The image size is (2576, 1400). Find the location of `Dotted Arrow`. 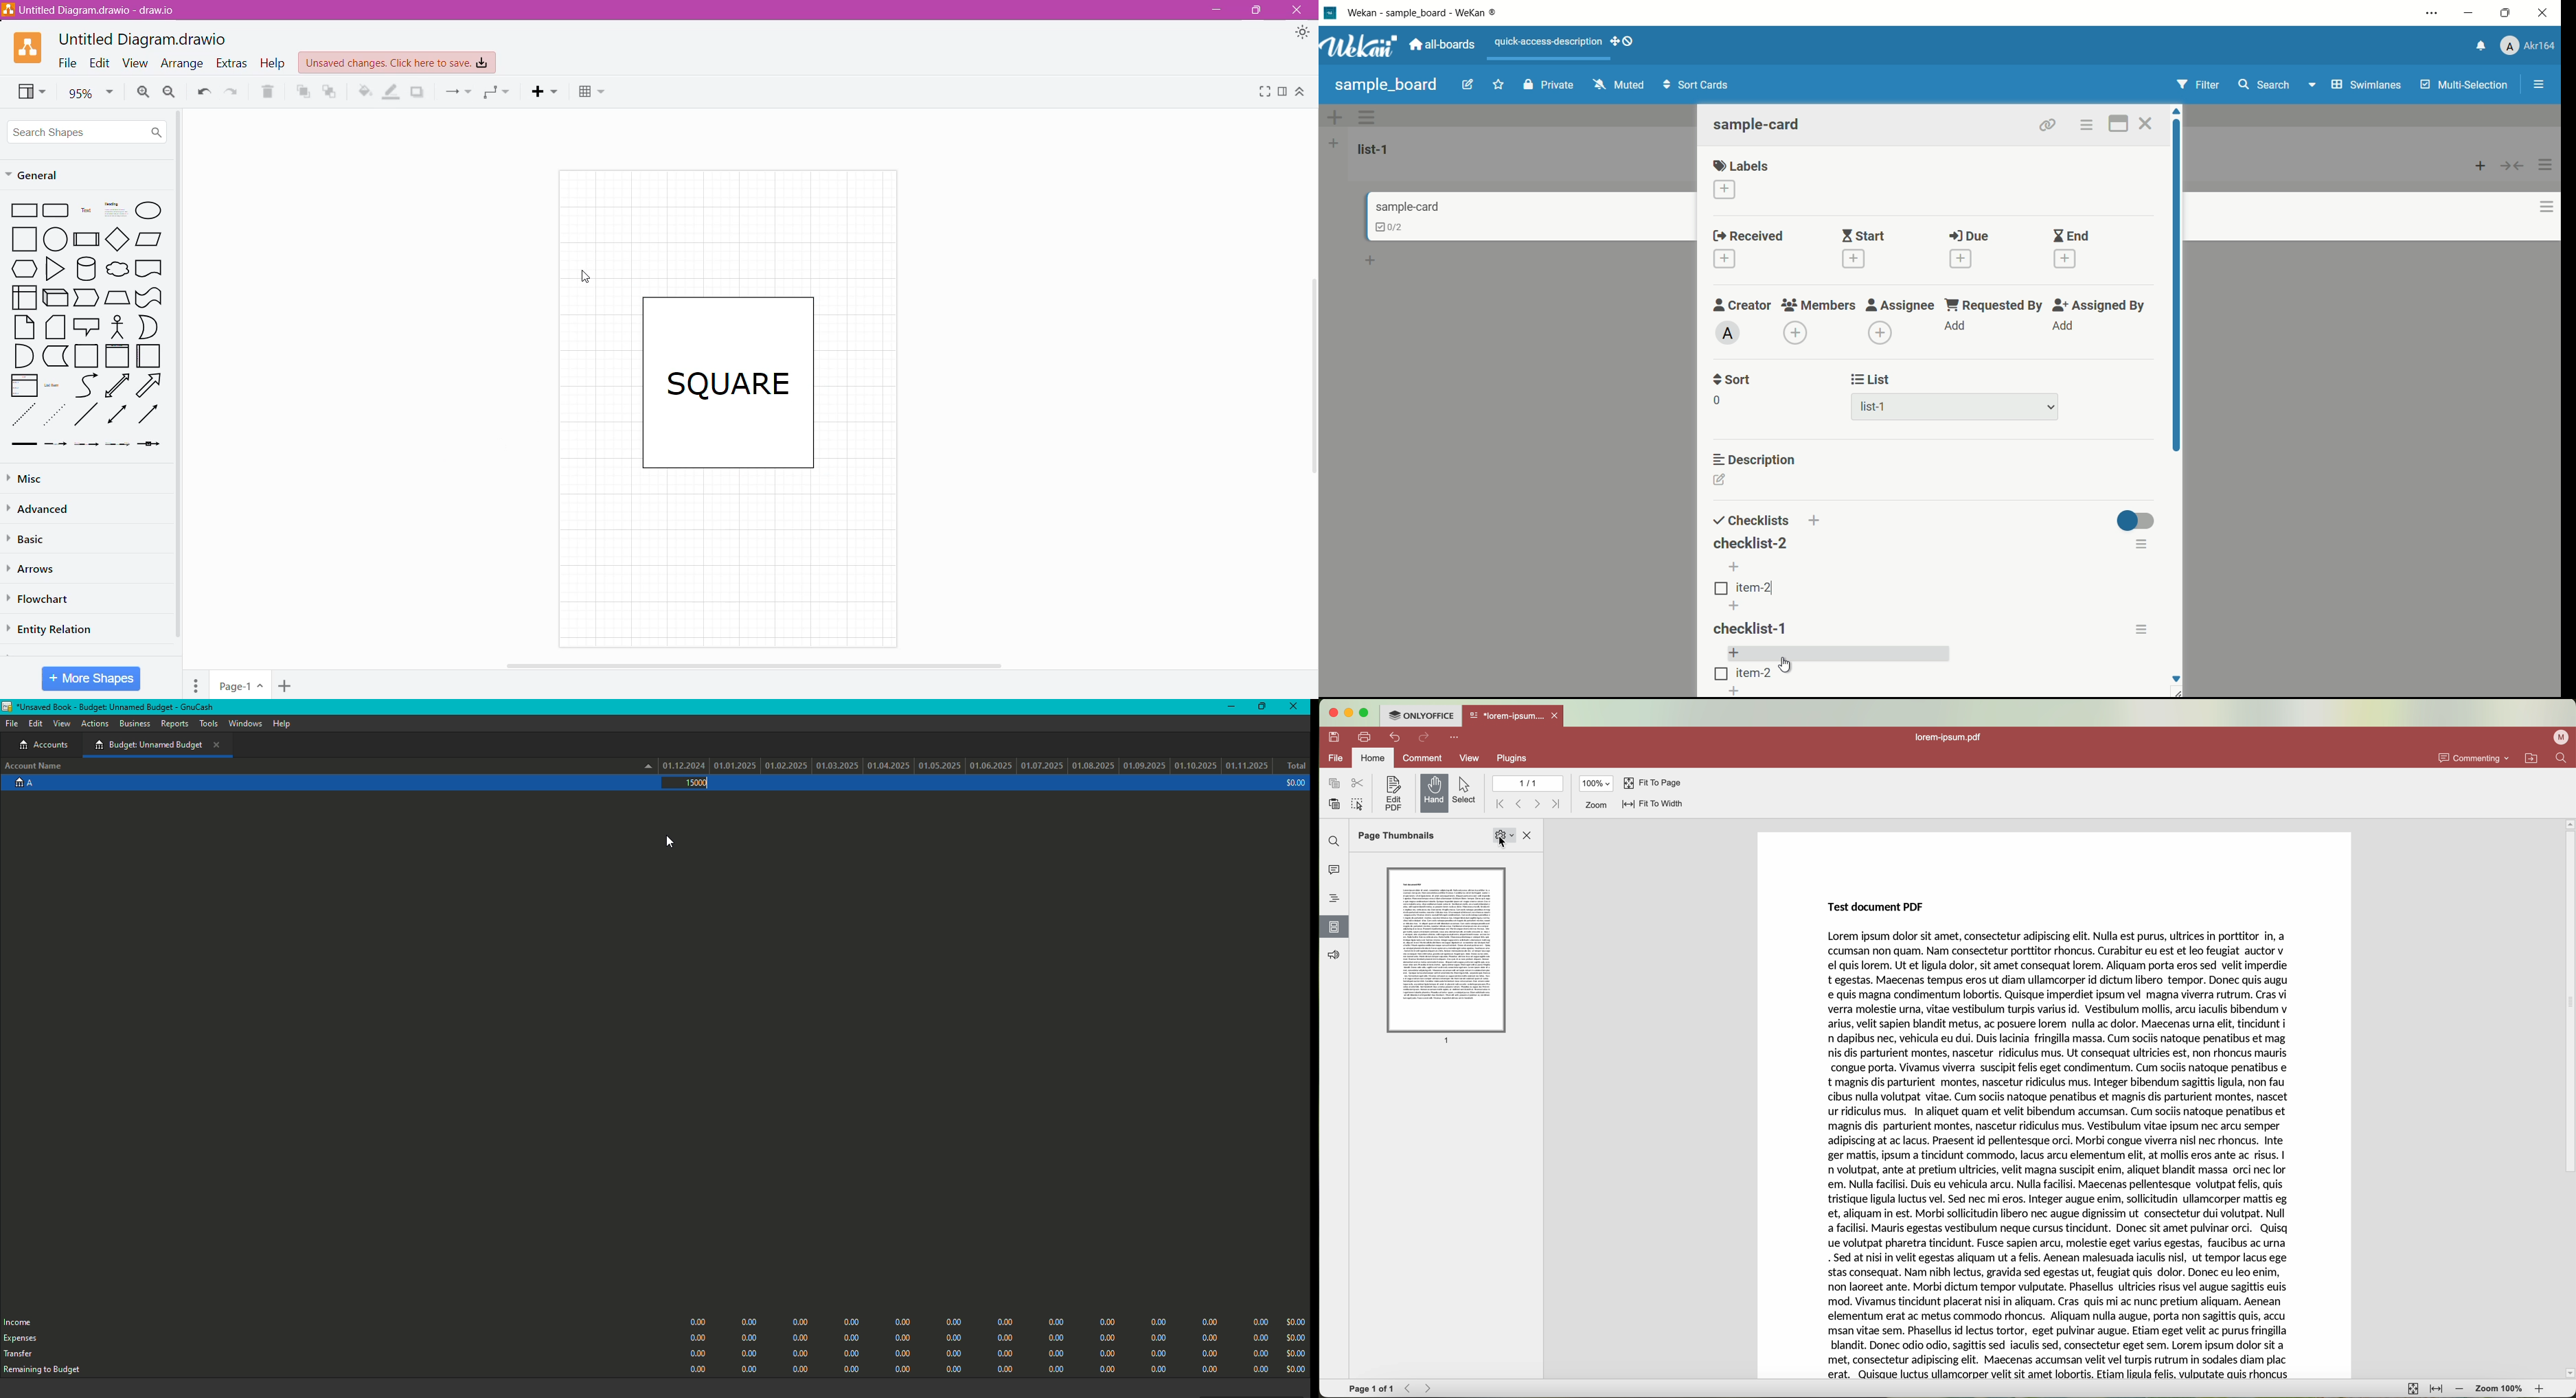

Dotted Arrow is located at coordinates (119, 447).